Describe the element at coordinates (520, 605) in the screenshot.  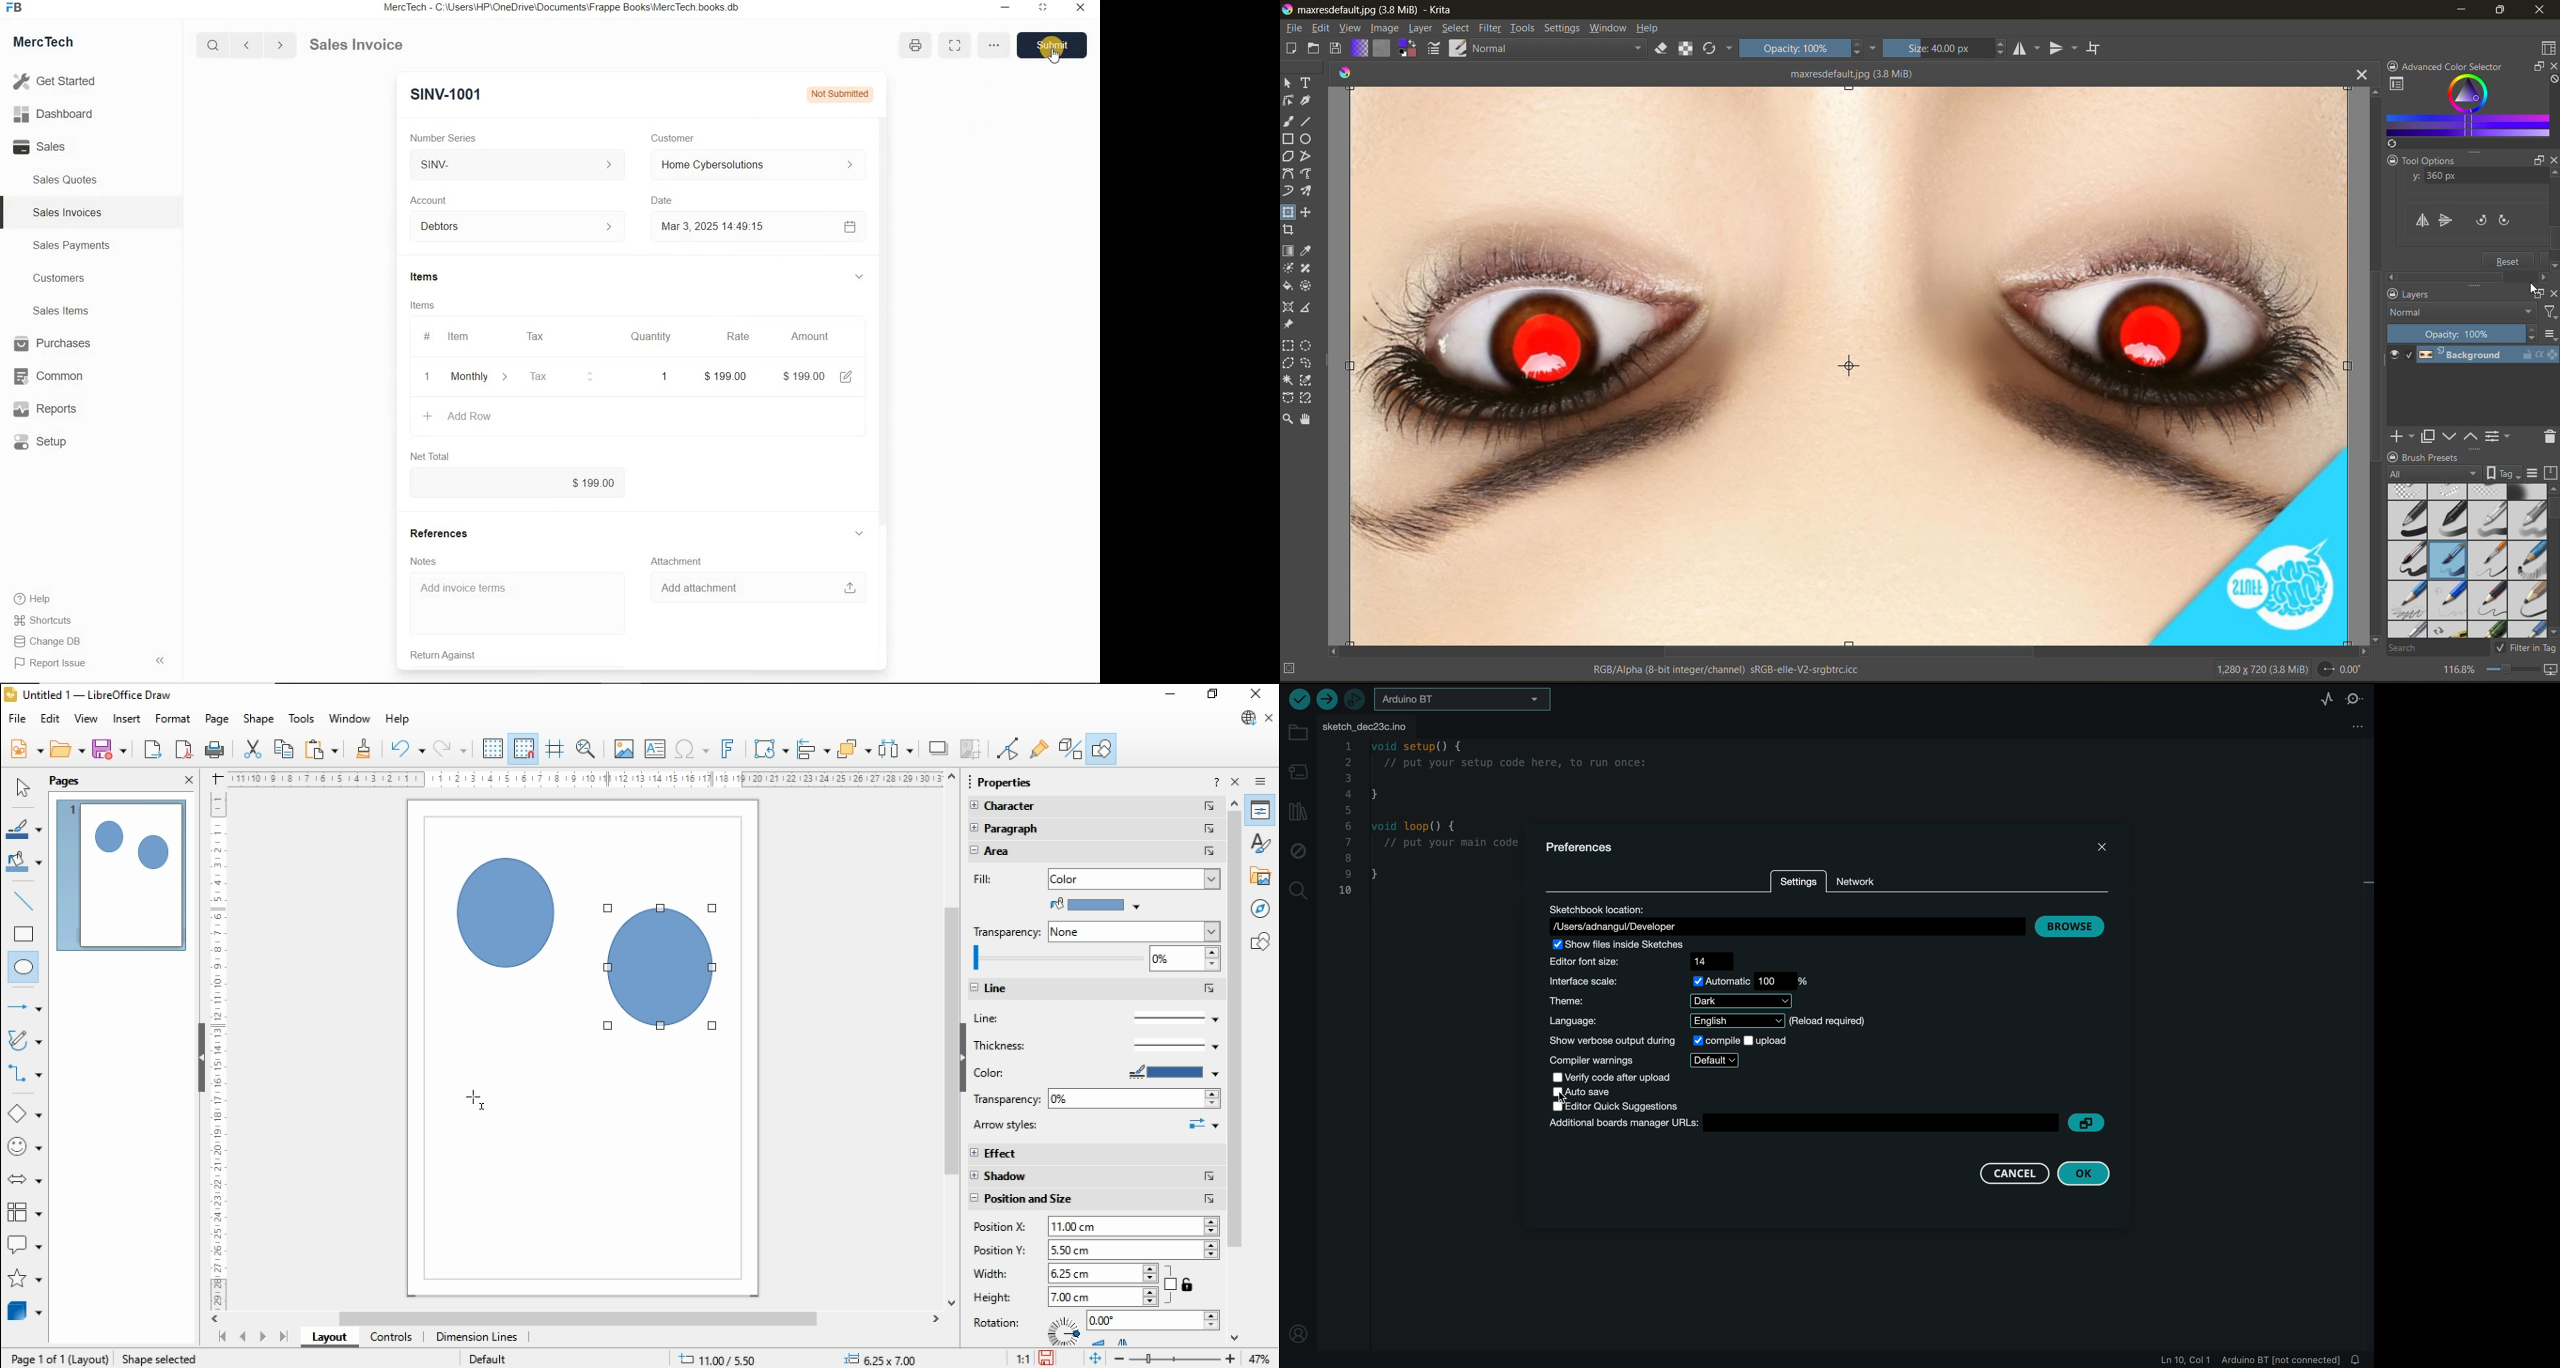
I see `Add invoice terms` at that location.